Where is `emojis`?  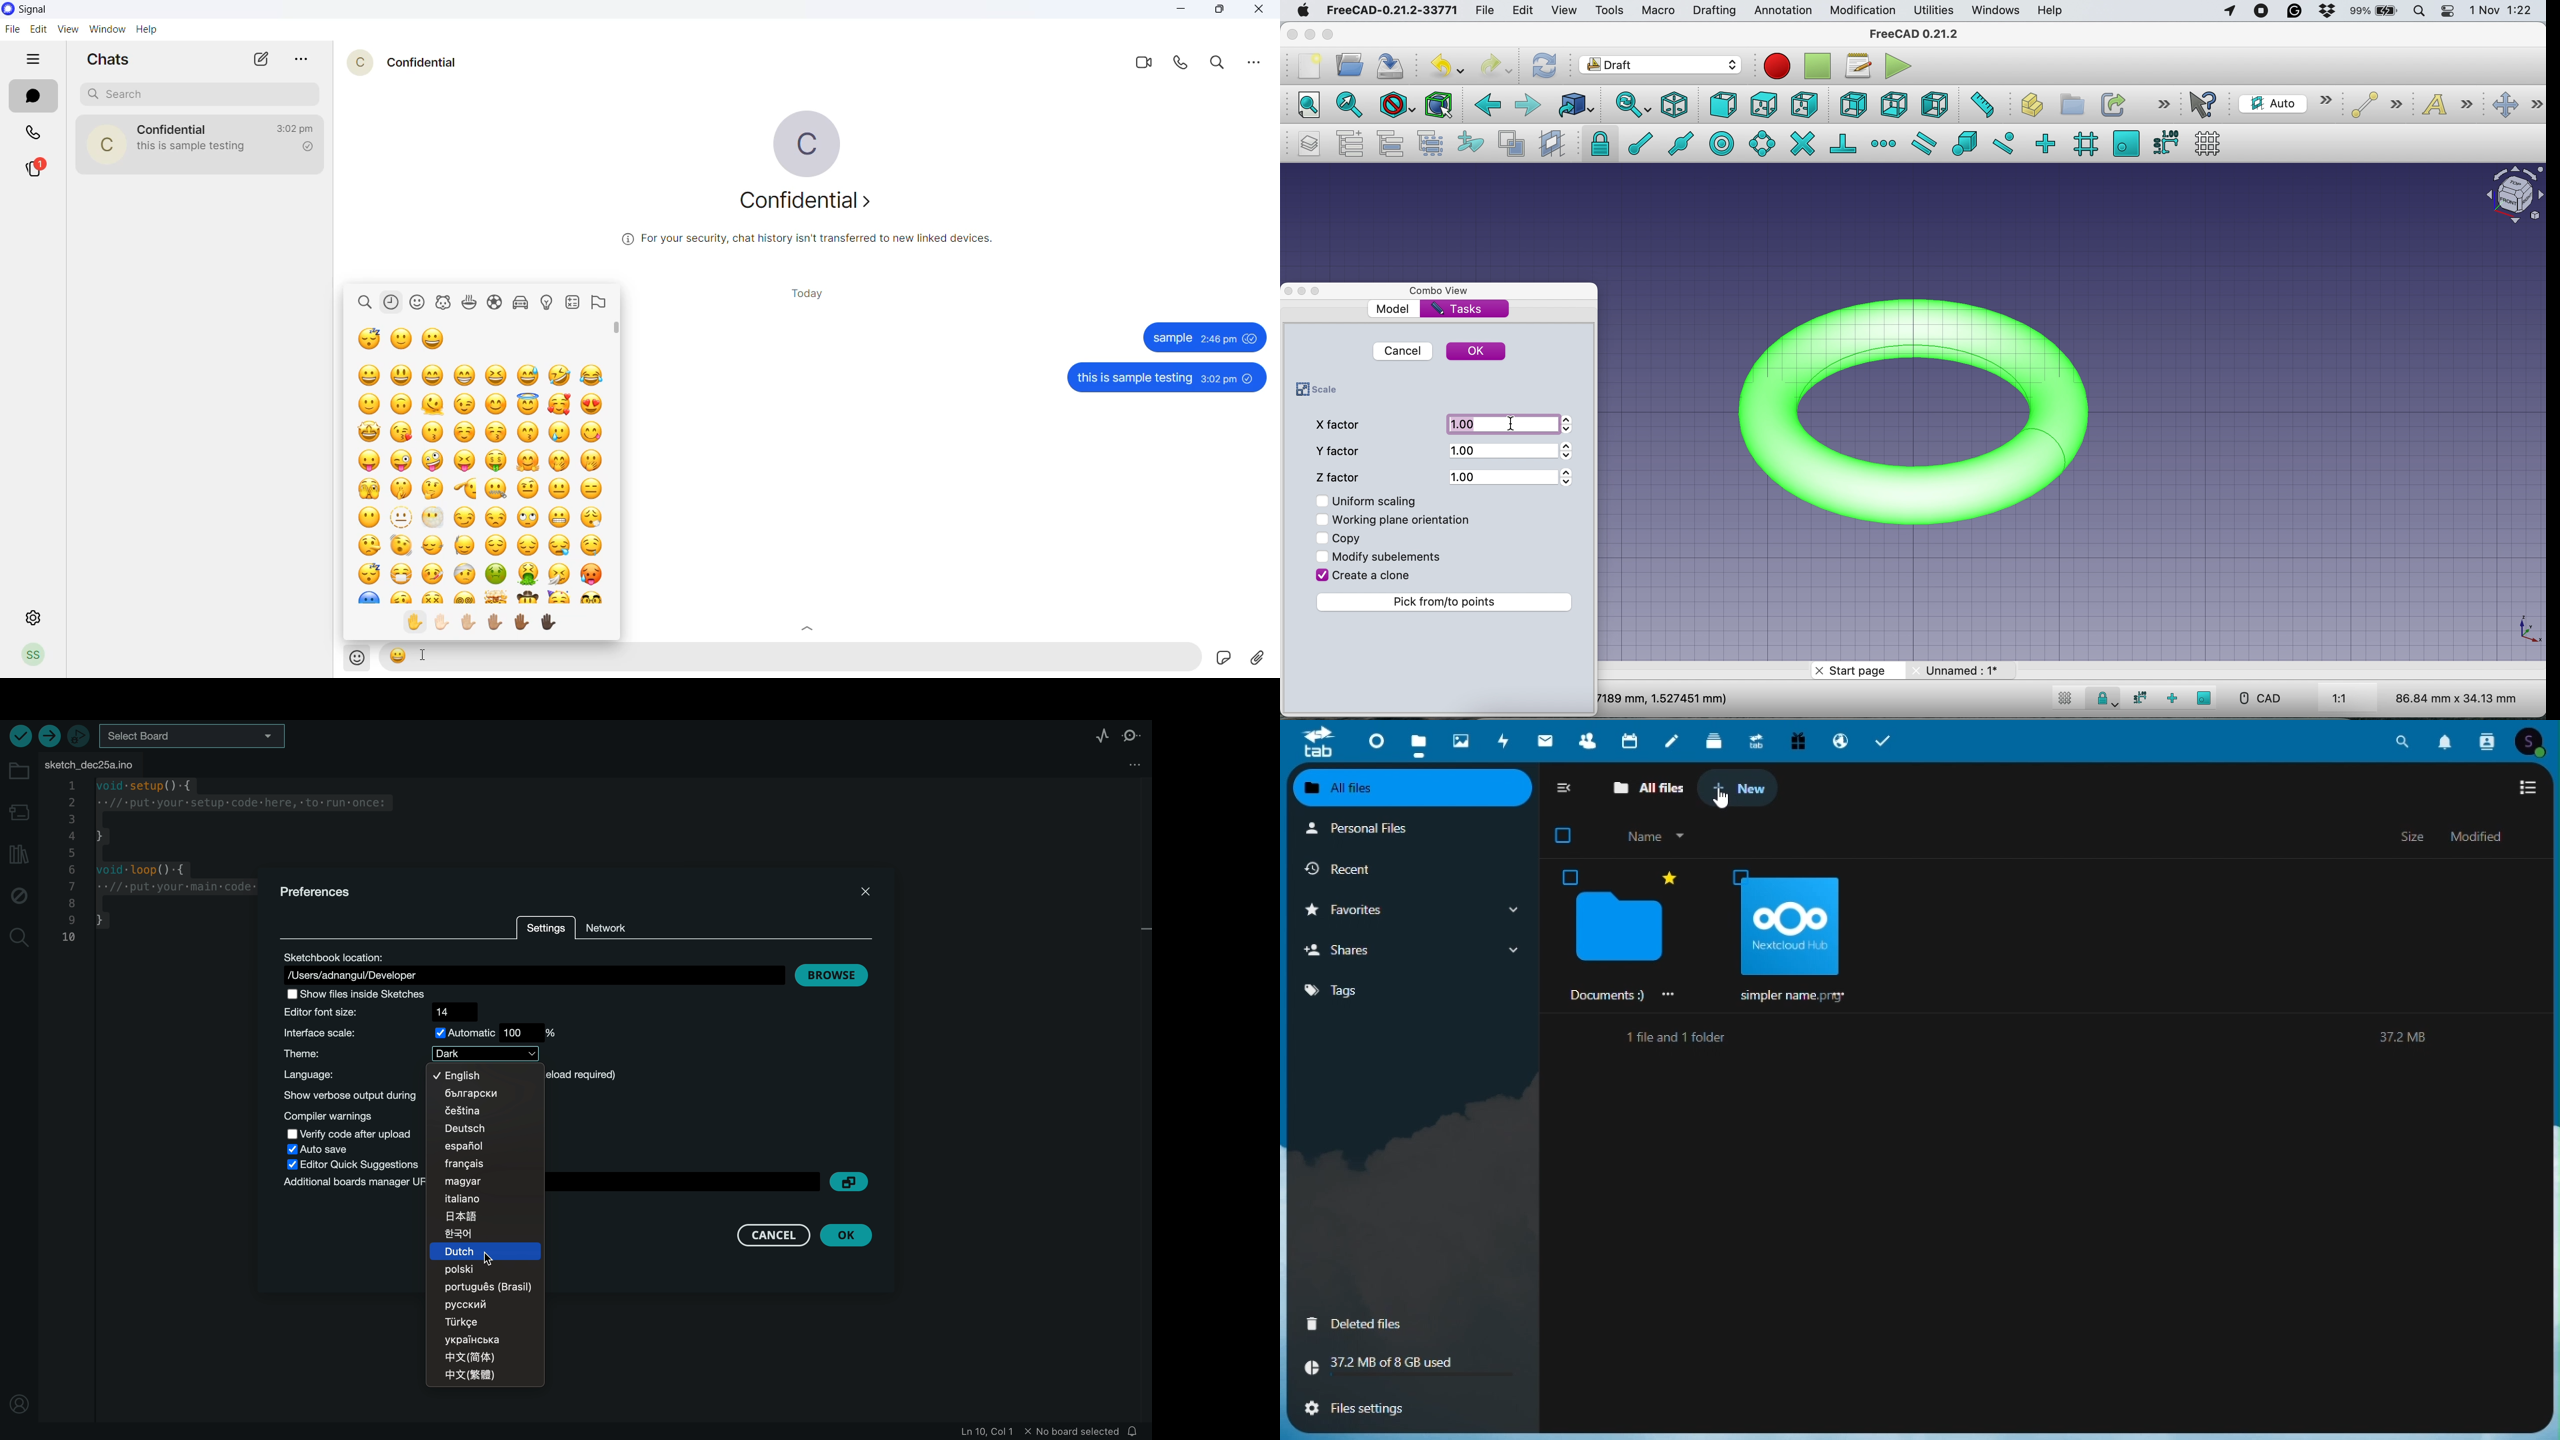
emojis is located at coordinates (354, 659).